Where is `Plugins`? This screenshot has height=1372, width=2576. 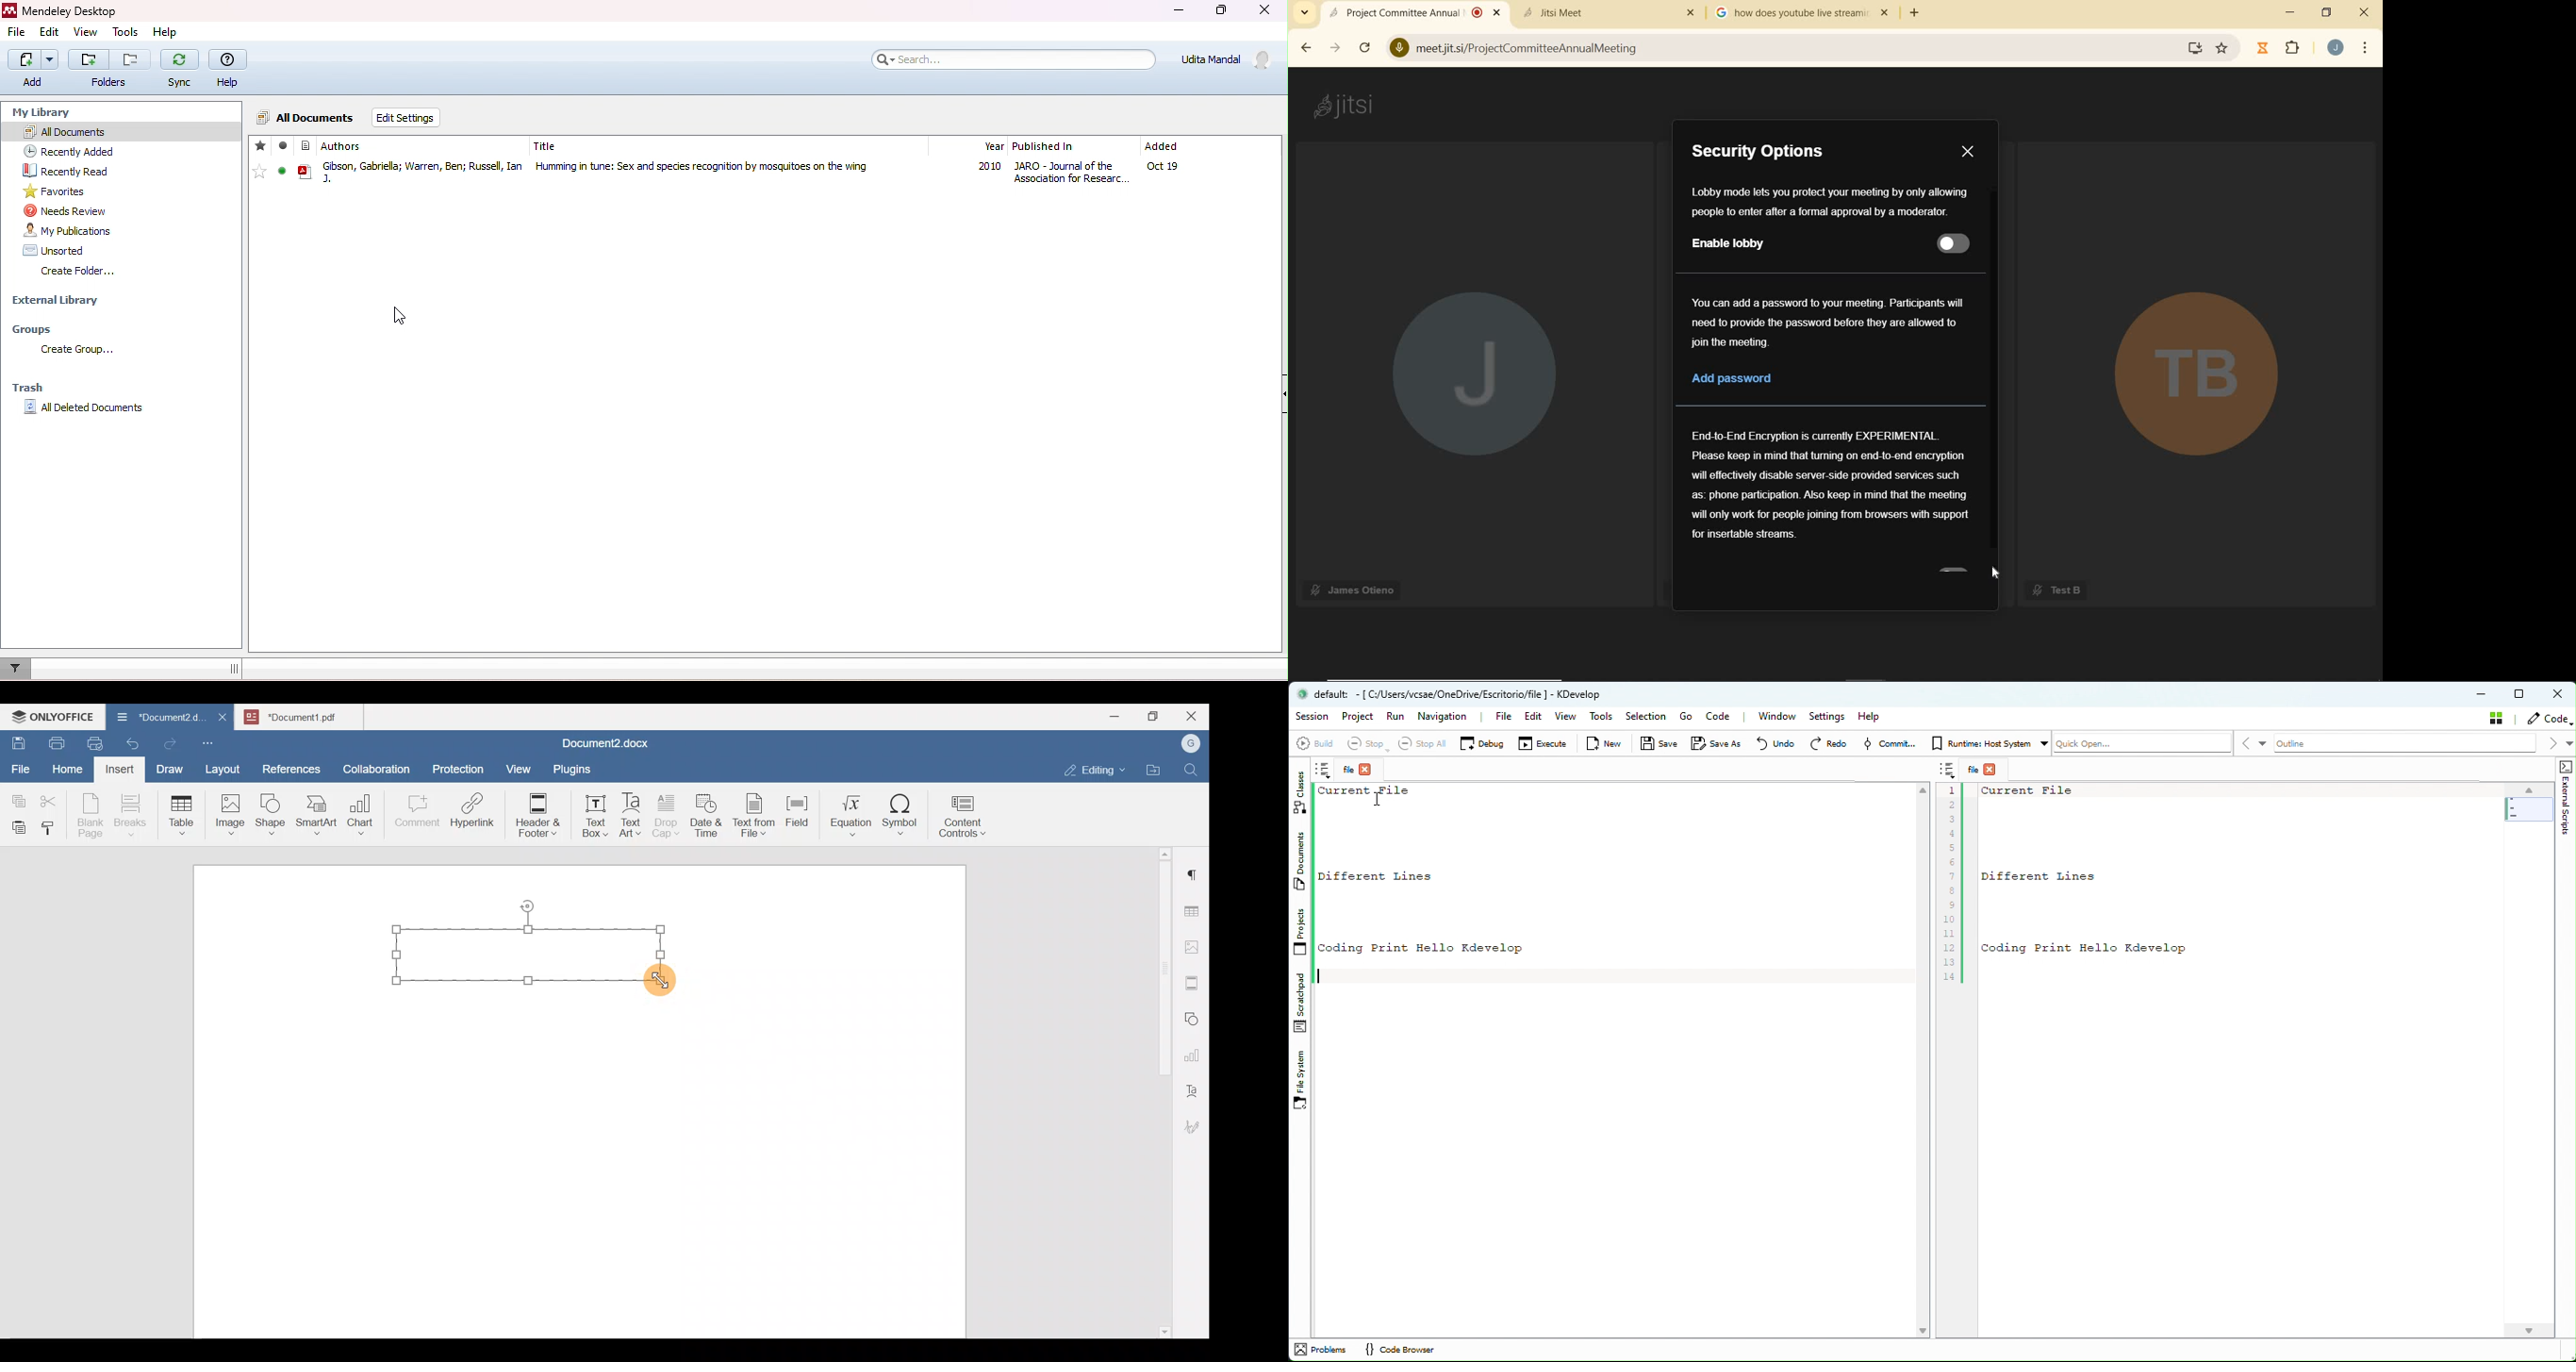
Plugins is located at coordinates (576, 767).